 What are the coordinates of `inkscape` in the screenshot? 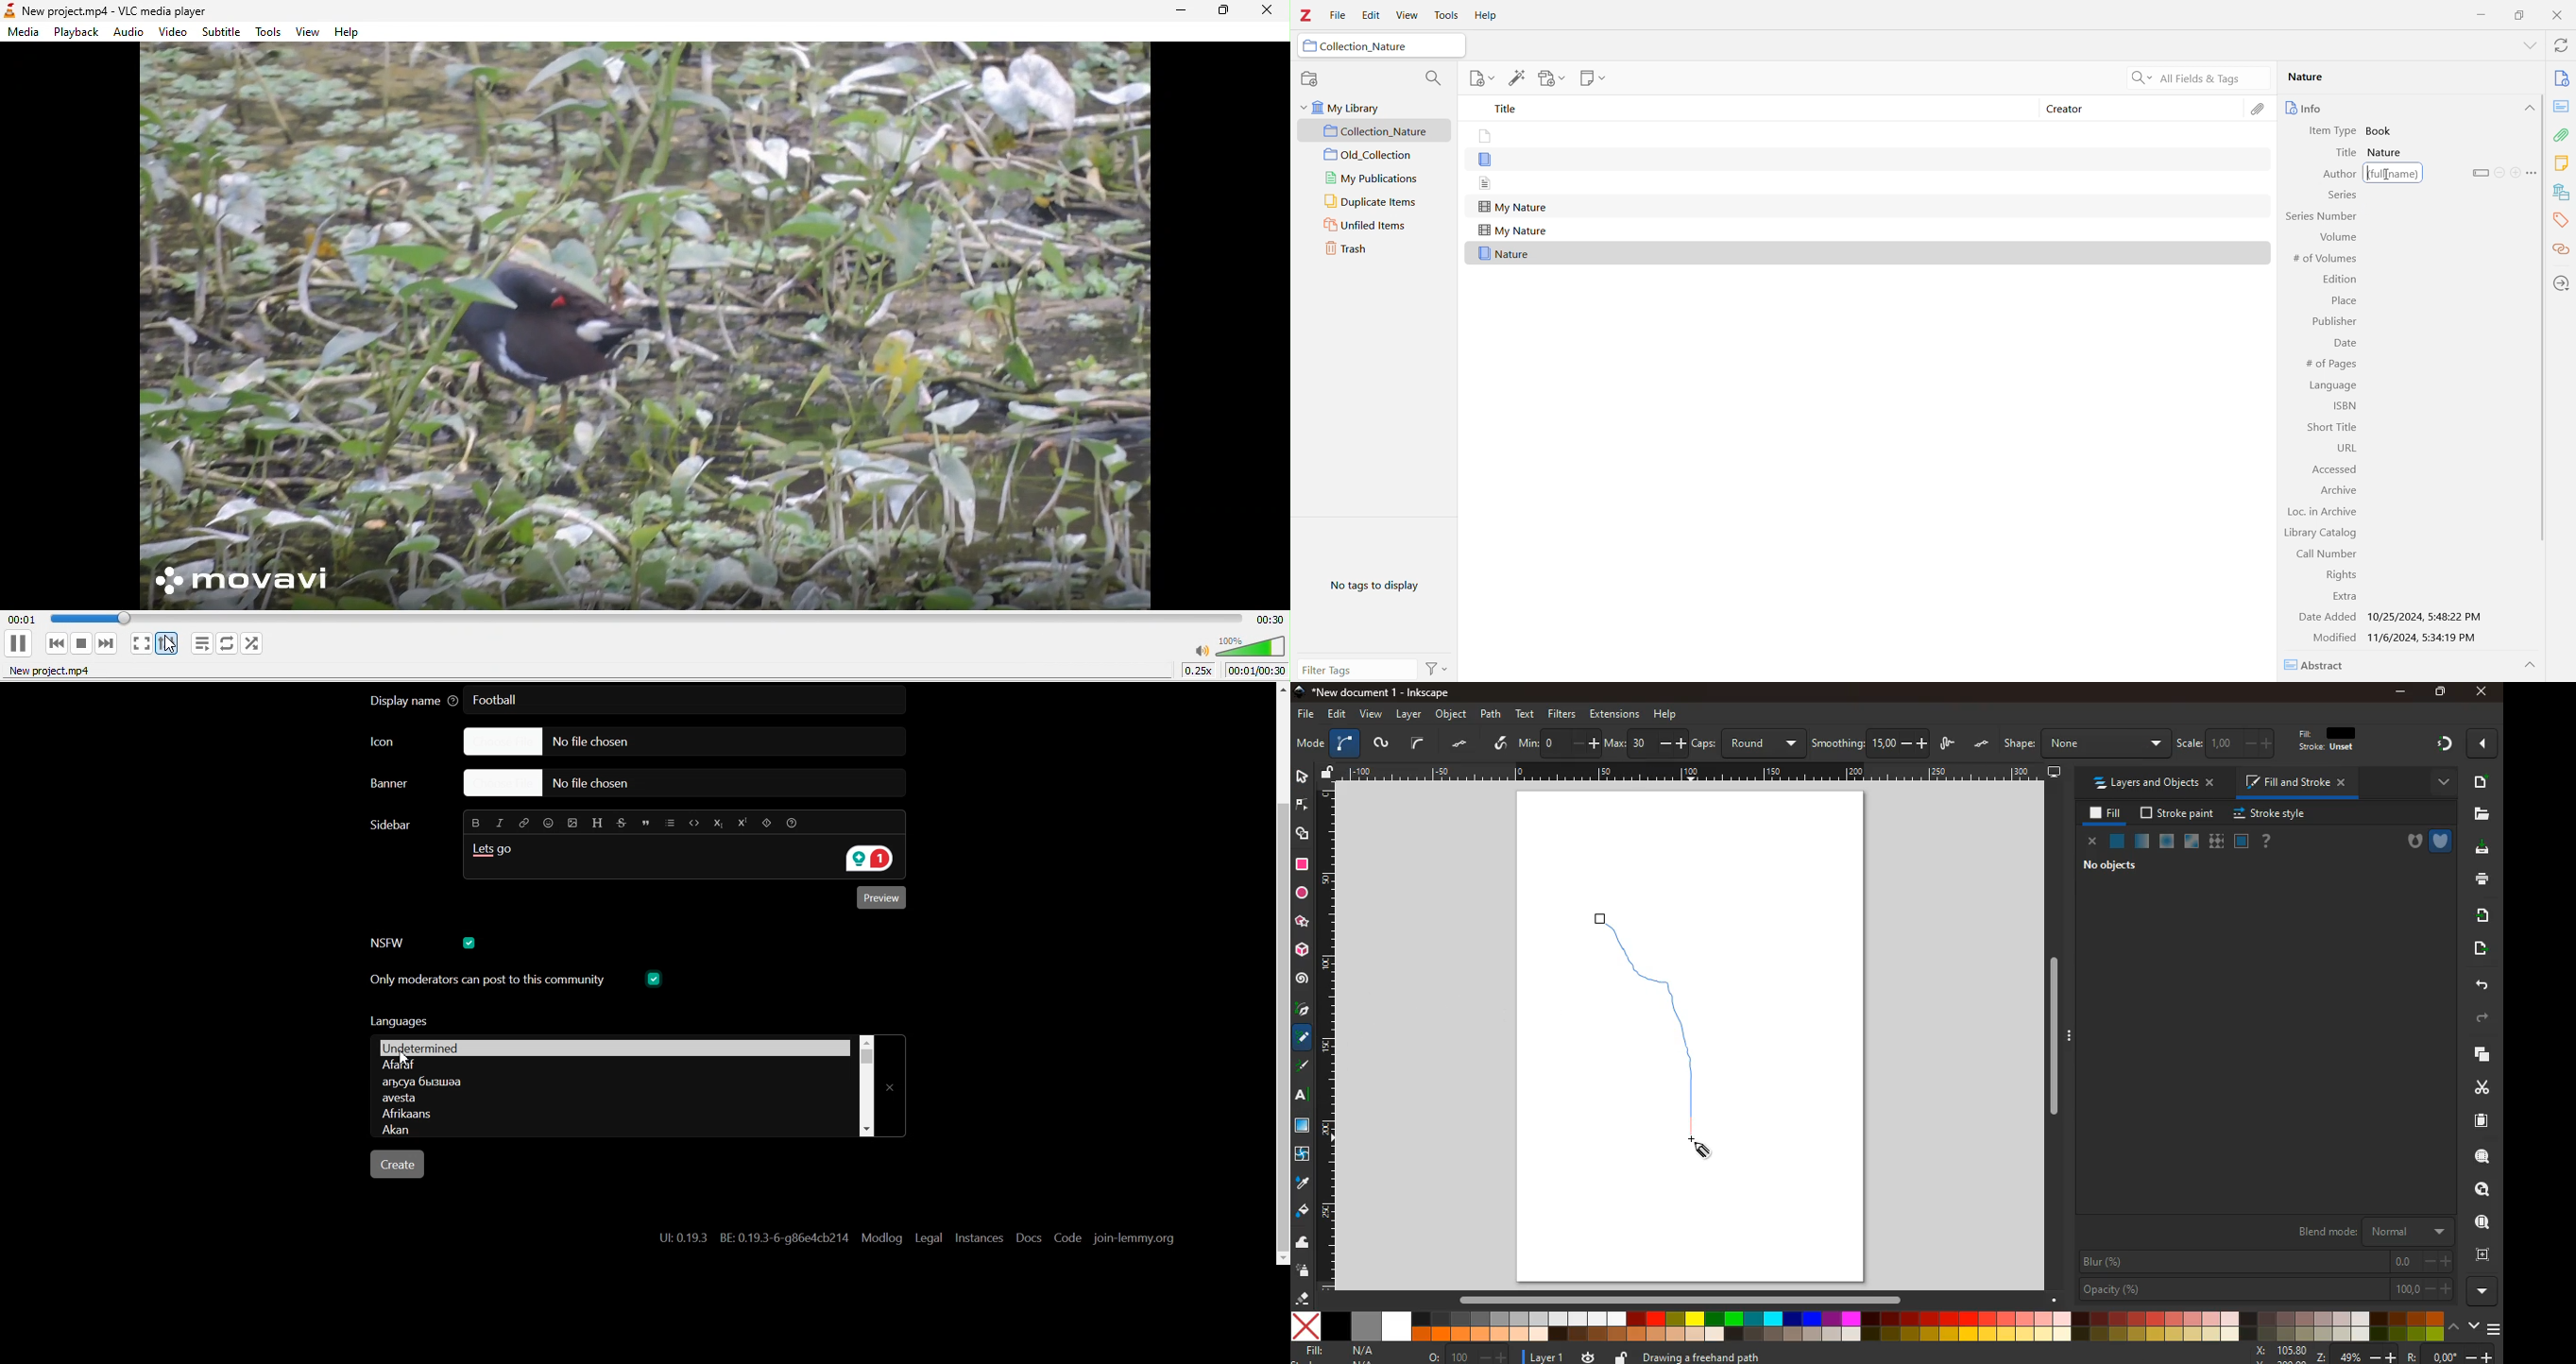 It's located at (1378, 691).